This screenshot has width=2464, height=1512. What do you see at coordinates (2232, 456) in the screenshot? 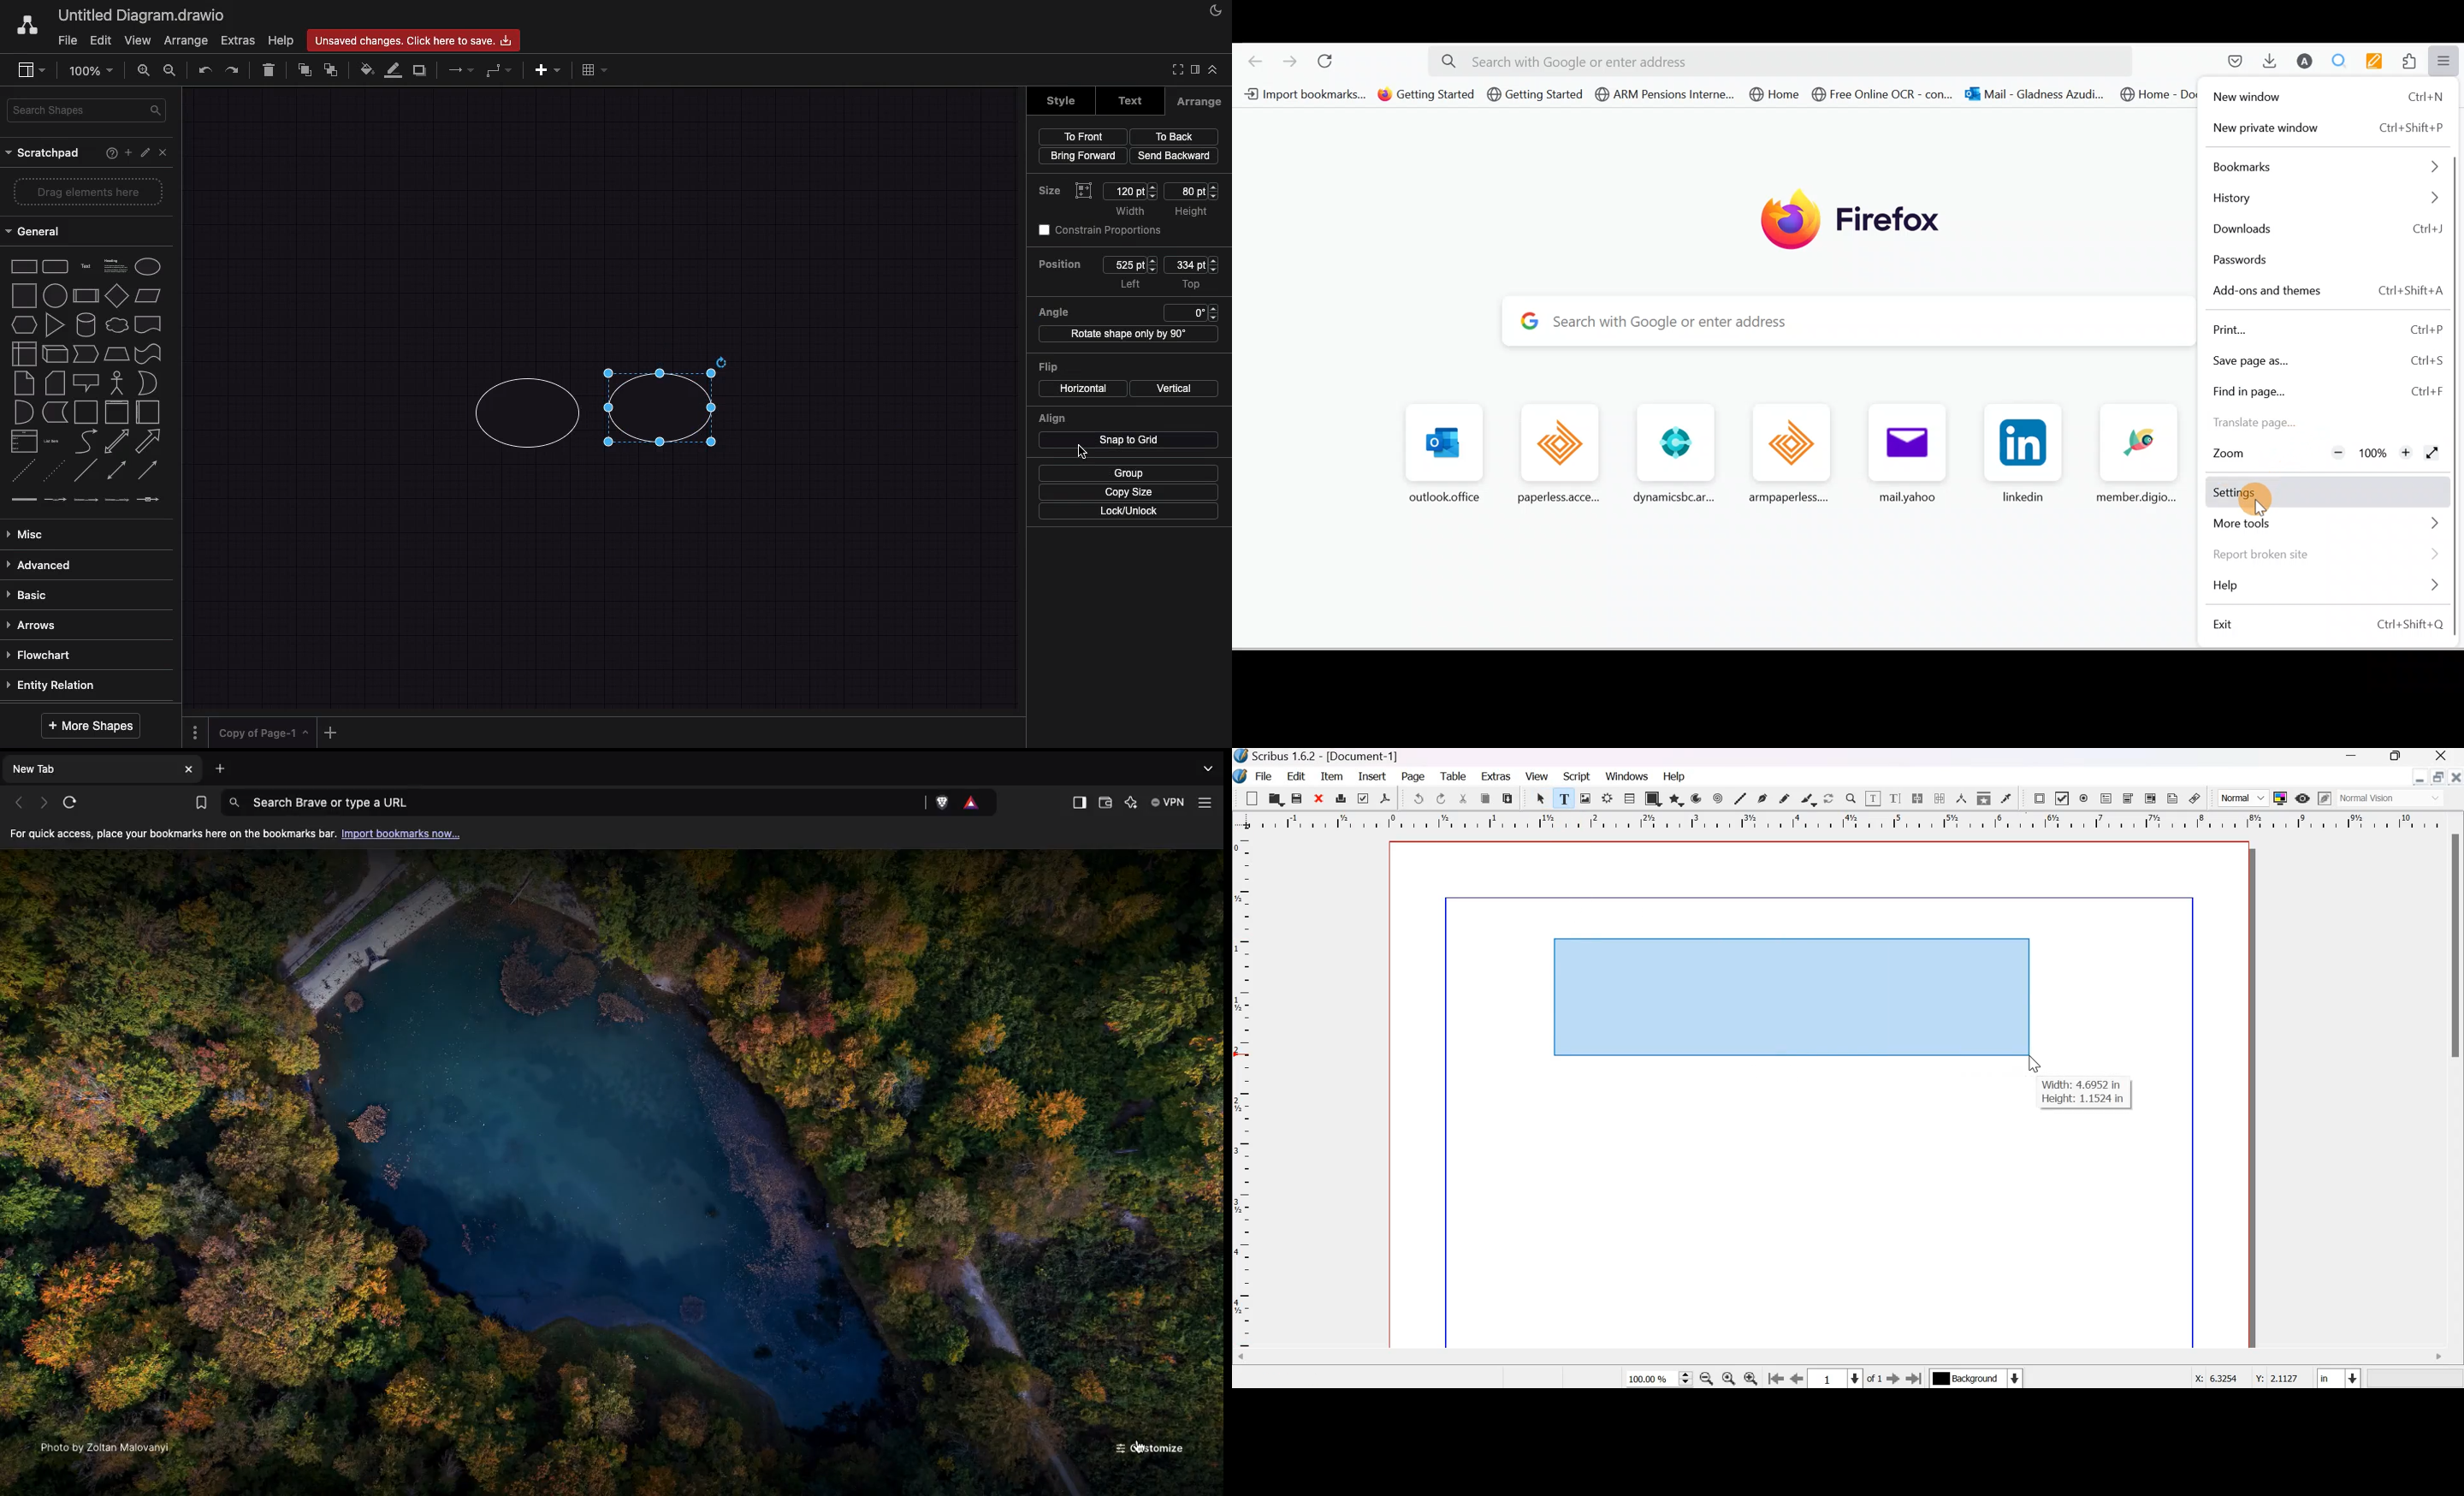
I see `Zoom` at bounding box center [2232, 456].